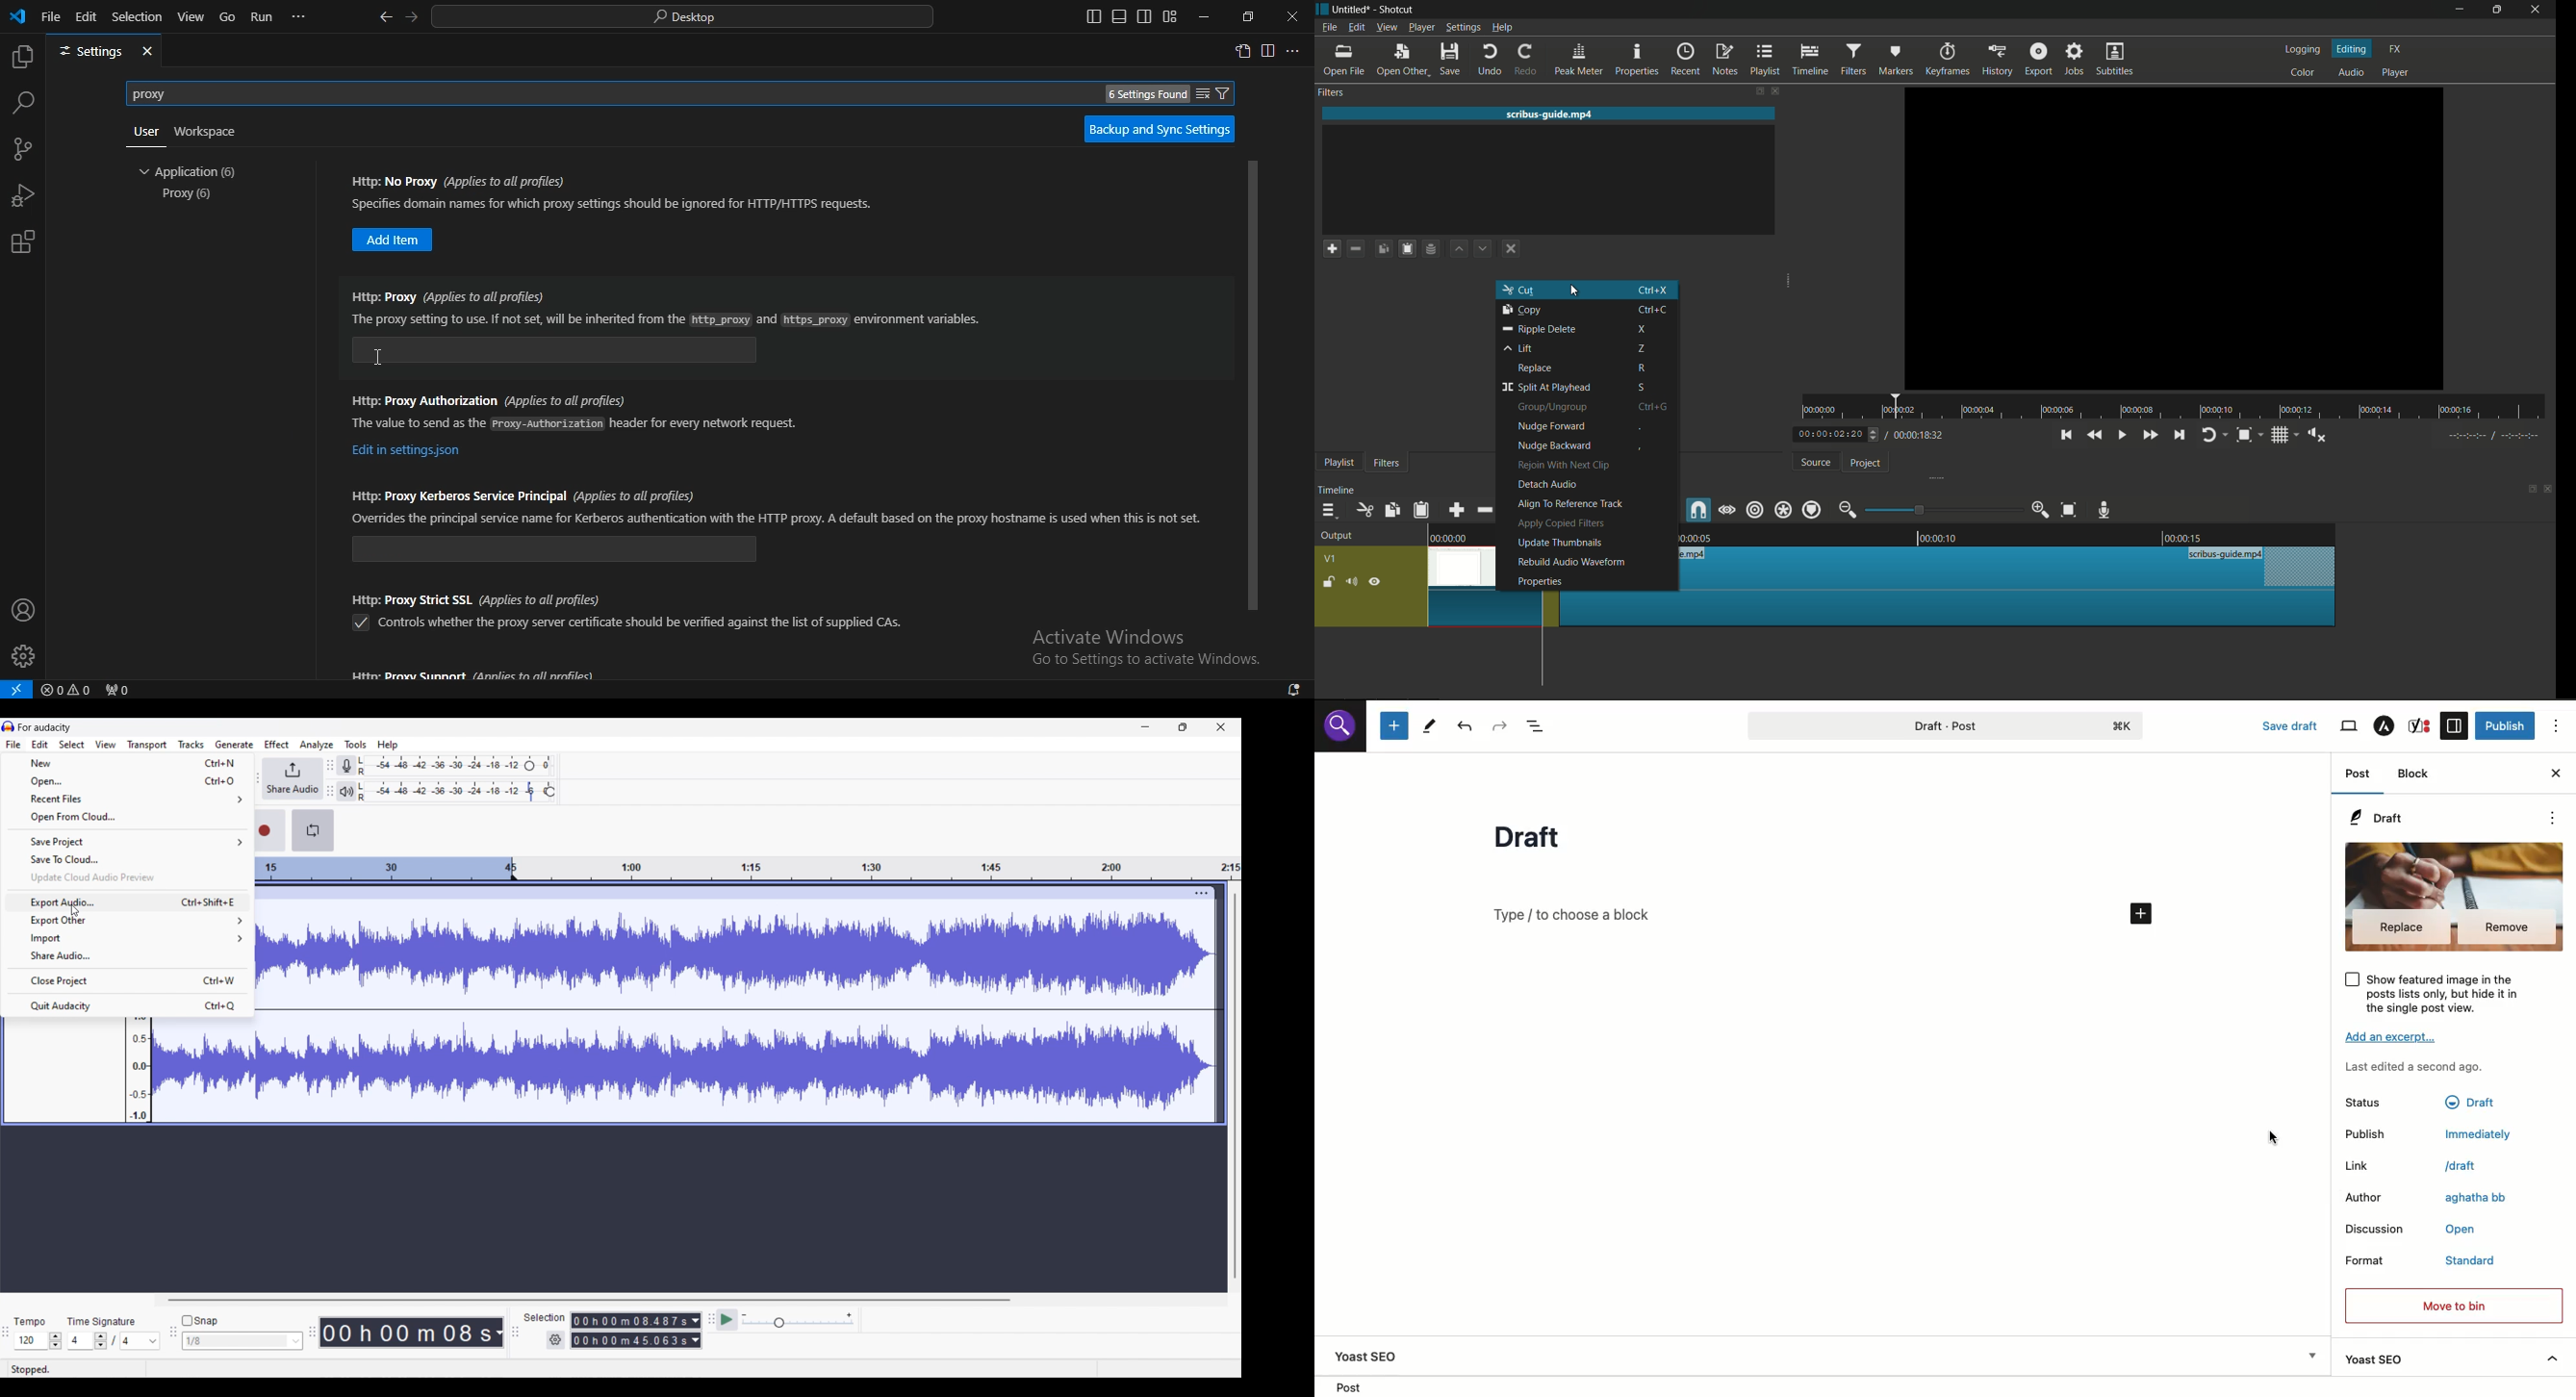 The image size is (2576, 1400). What do you see at coordinates (1727, 509) in the screenshot?
I see `scrub while dragging` at bounding box center [1727, 509].